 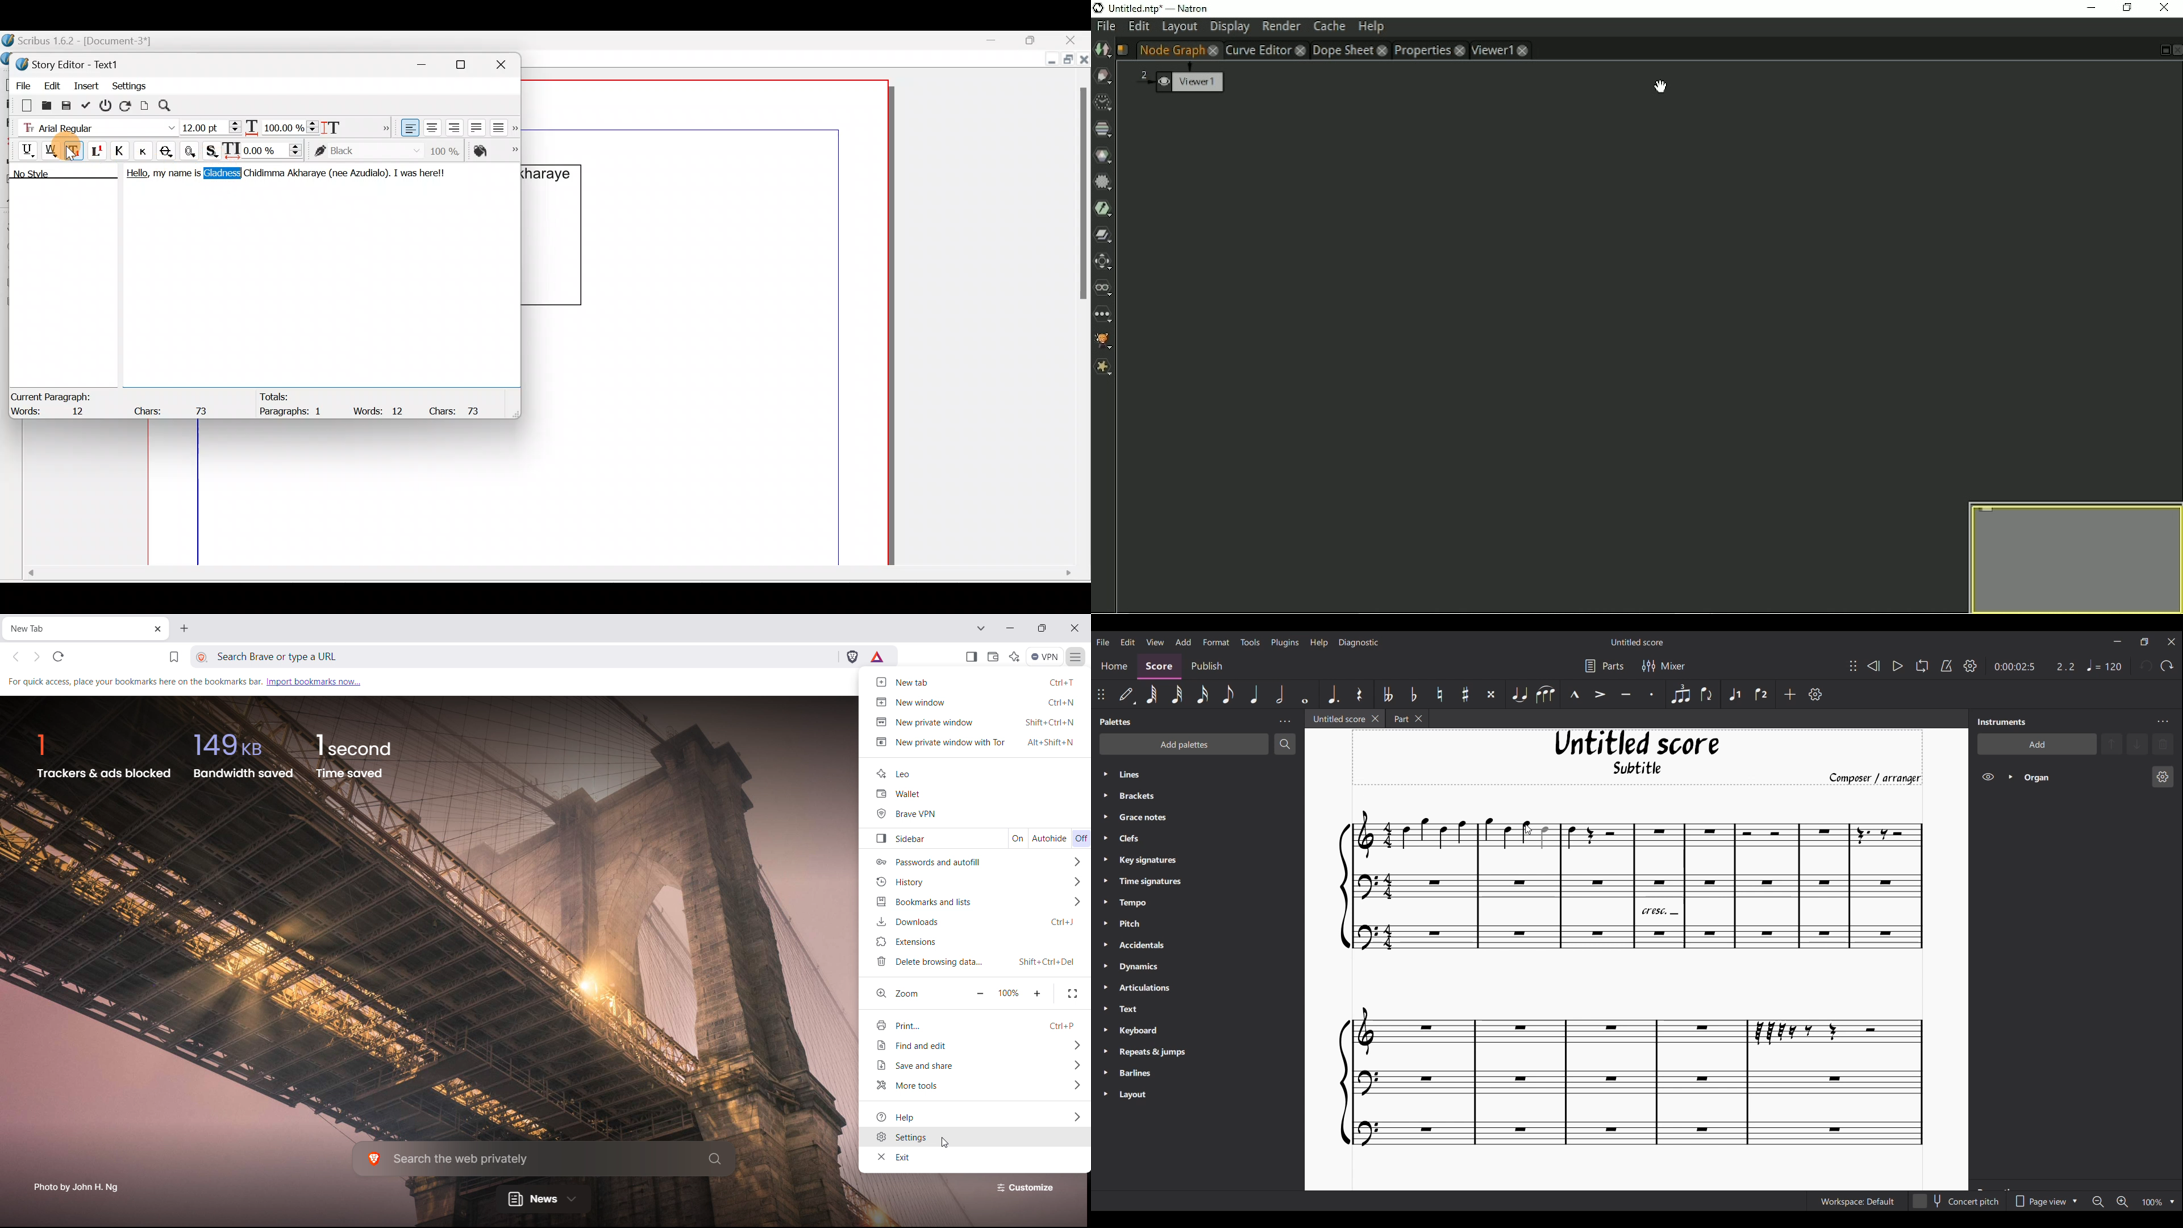 What do you see at coordinates (915, 991) in the screenshot?
I see `zoom` at bounding box center [915, 991].